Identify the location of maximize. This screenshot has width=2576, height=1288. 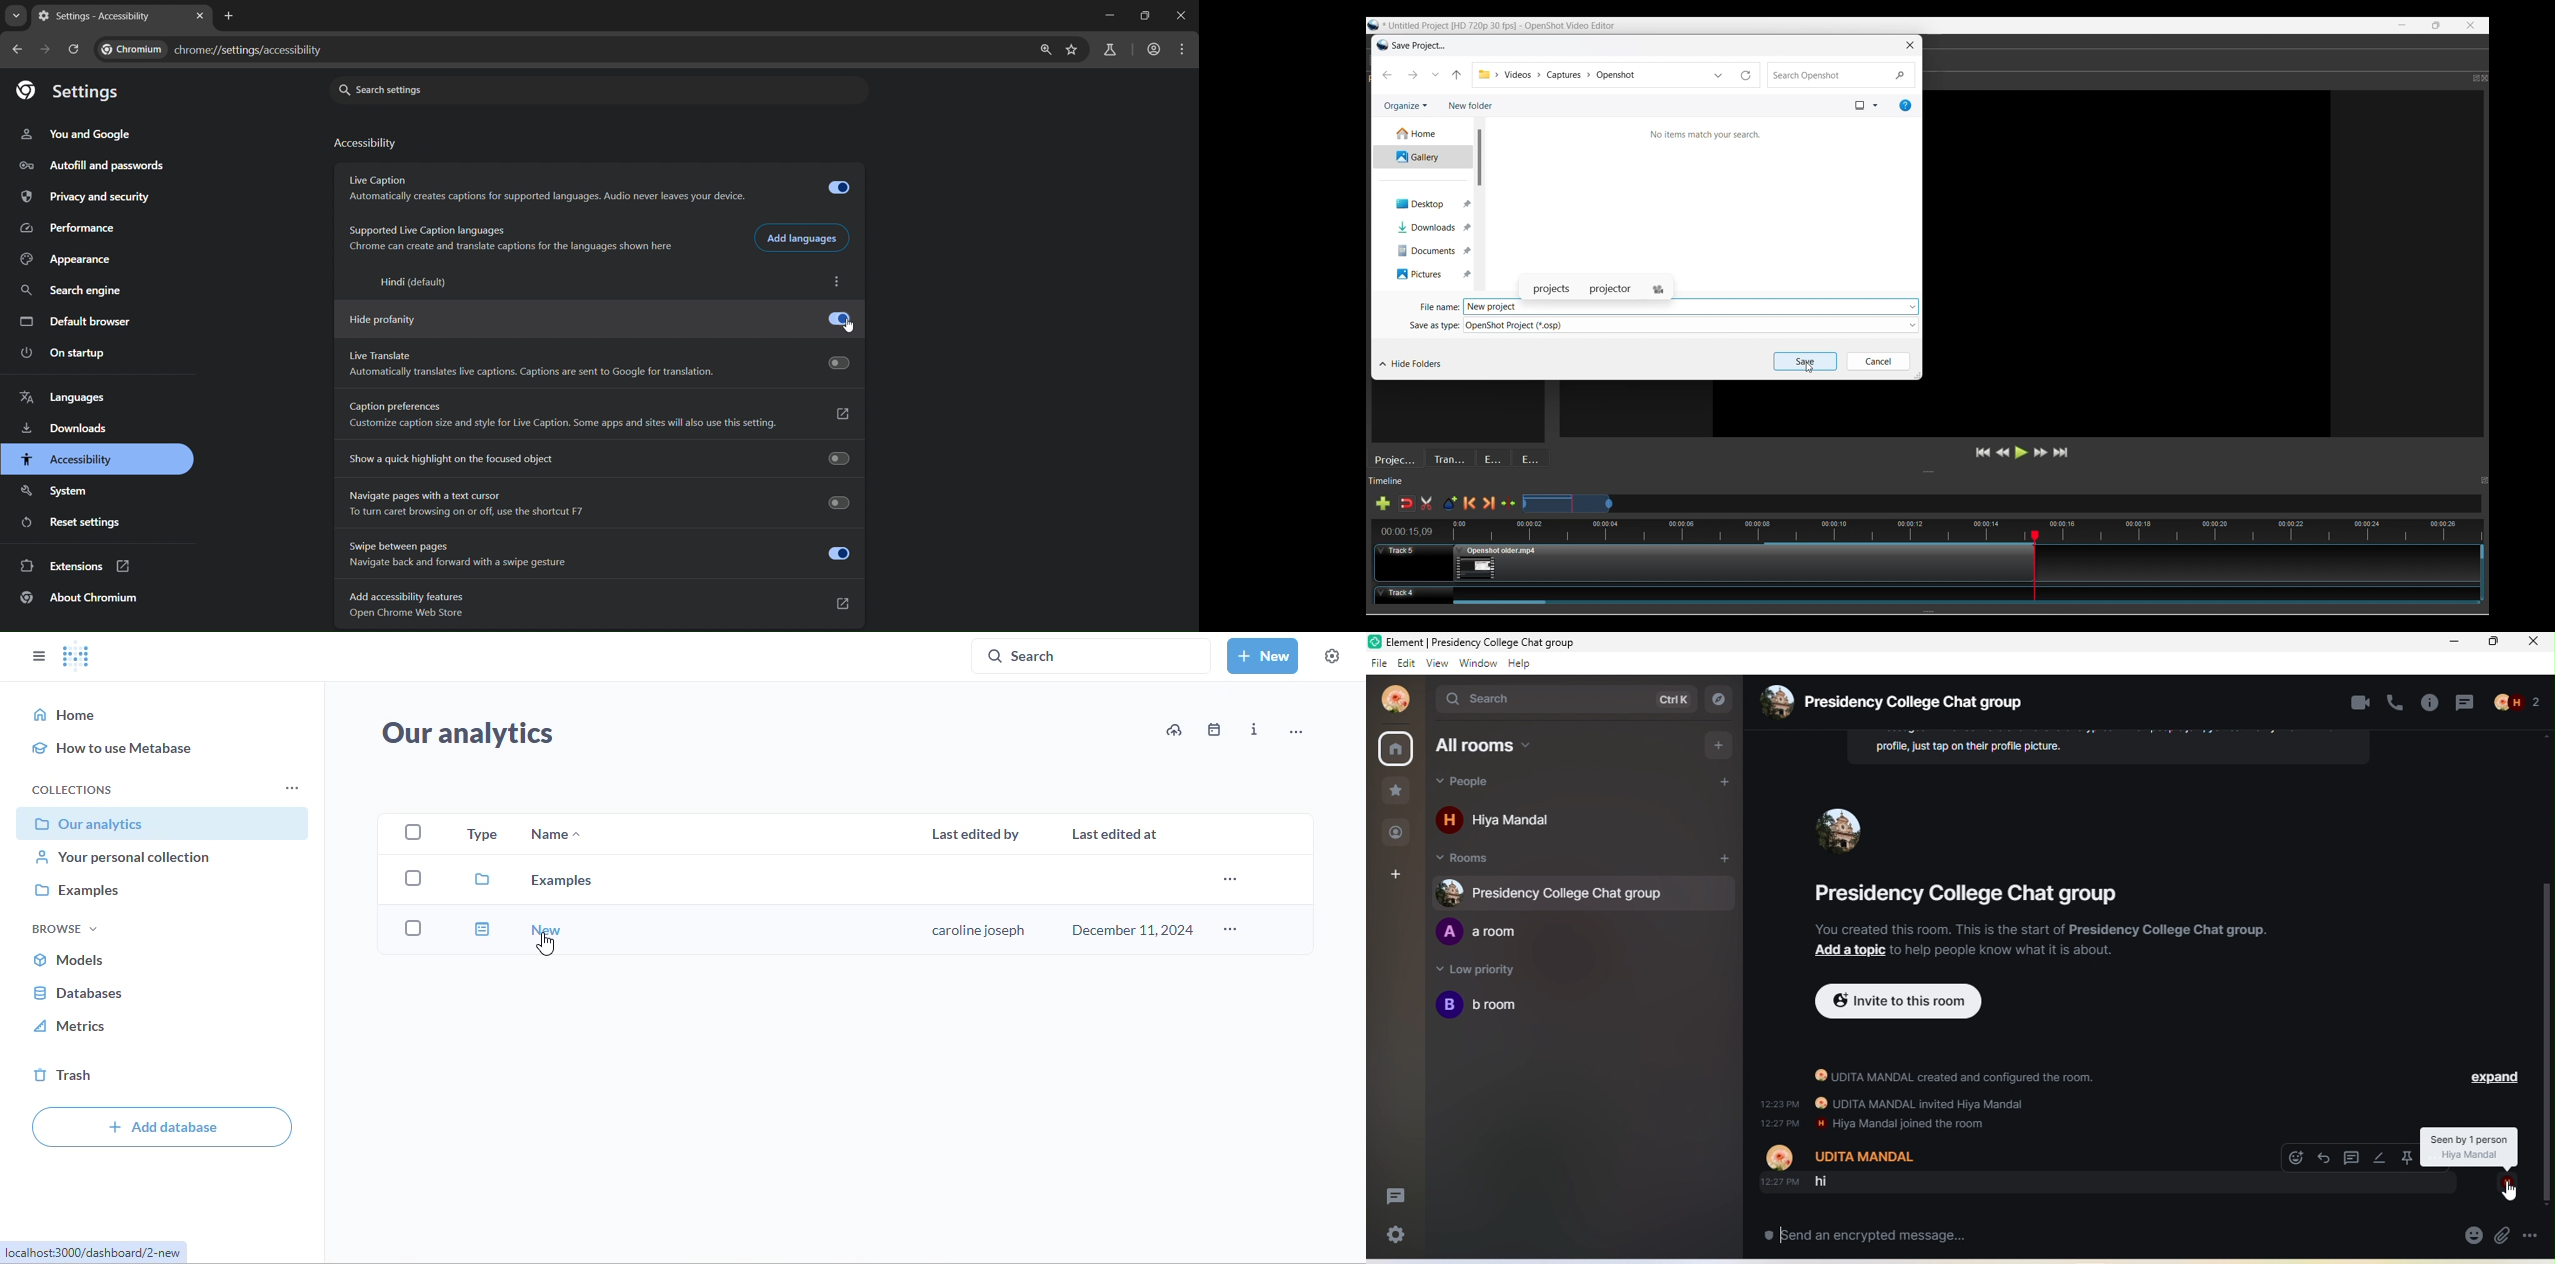
(2438, 25).